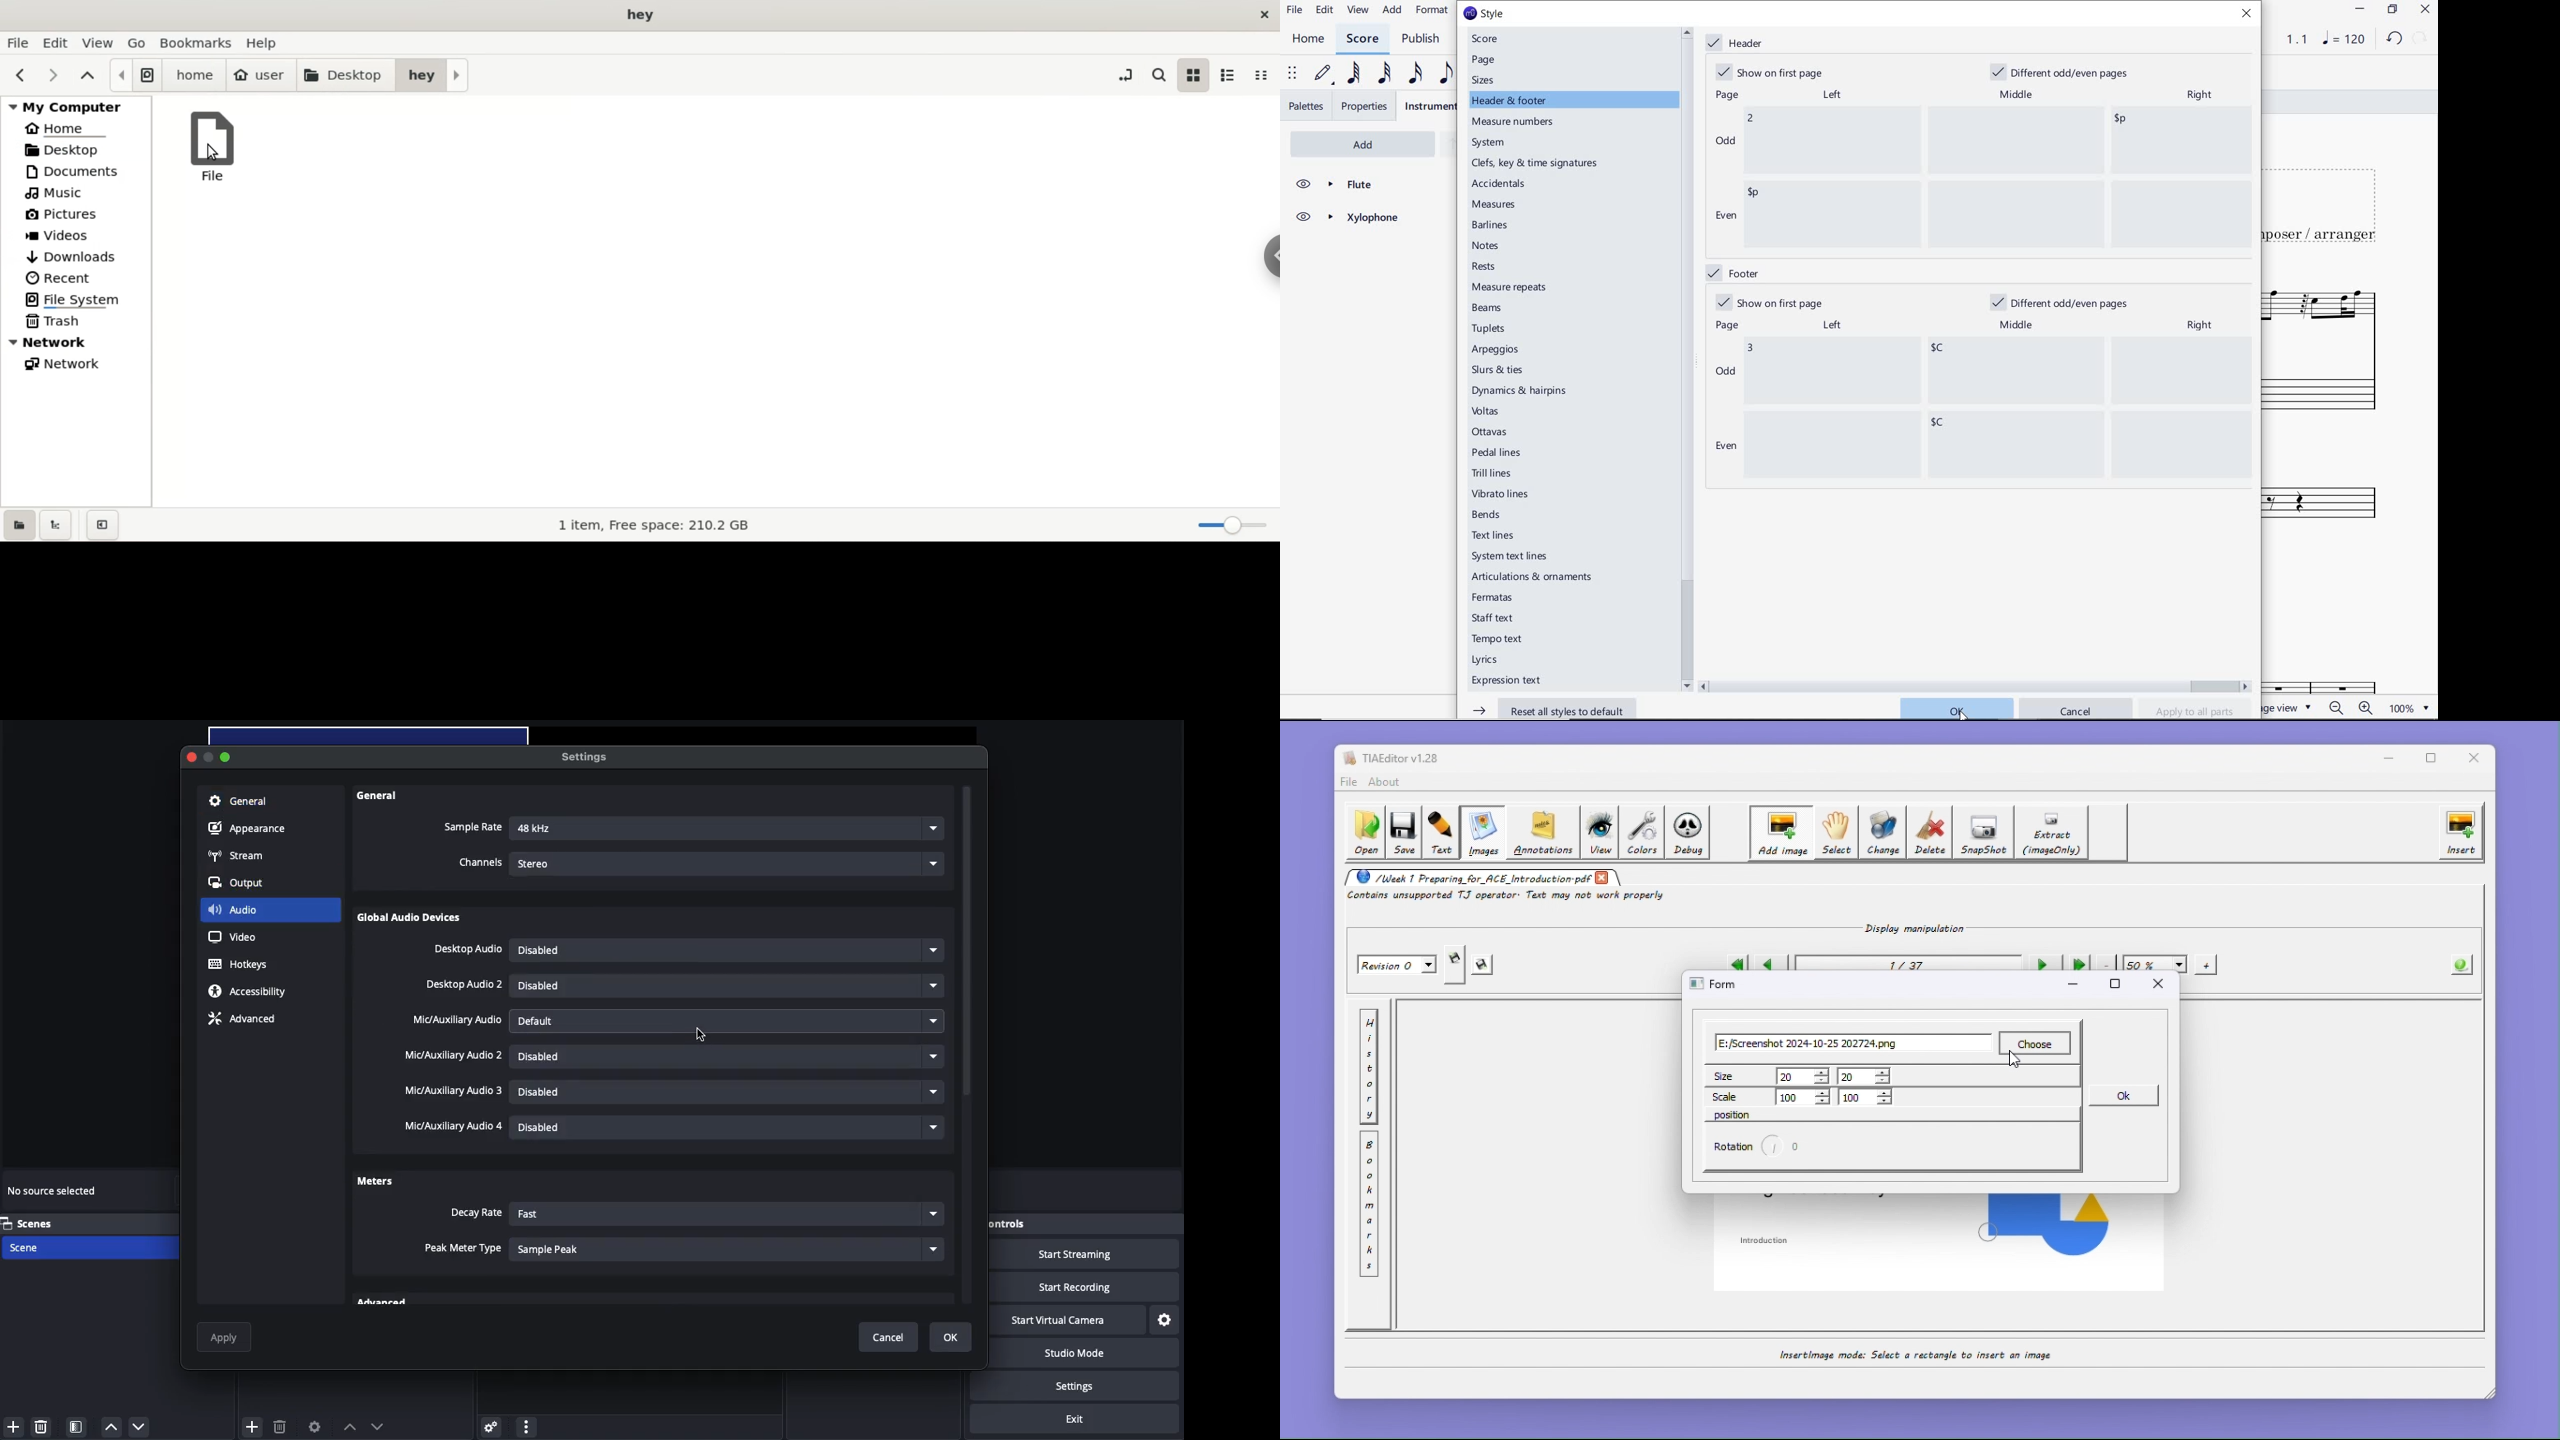 Image resolution: width=2576 pixels, height=1456 pixels. What do you see at coordinates (1536, 578) in the screenshot?
I see `articulations & ornaments` at bounding box center [1536, 578].